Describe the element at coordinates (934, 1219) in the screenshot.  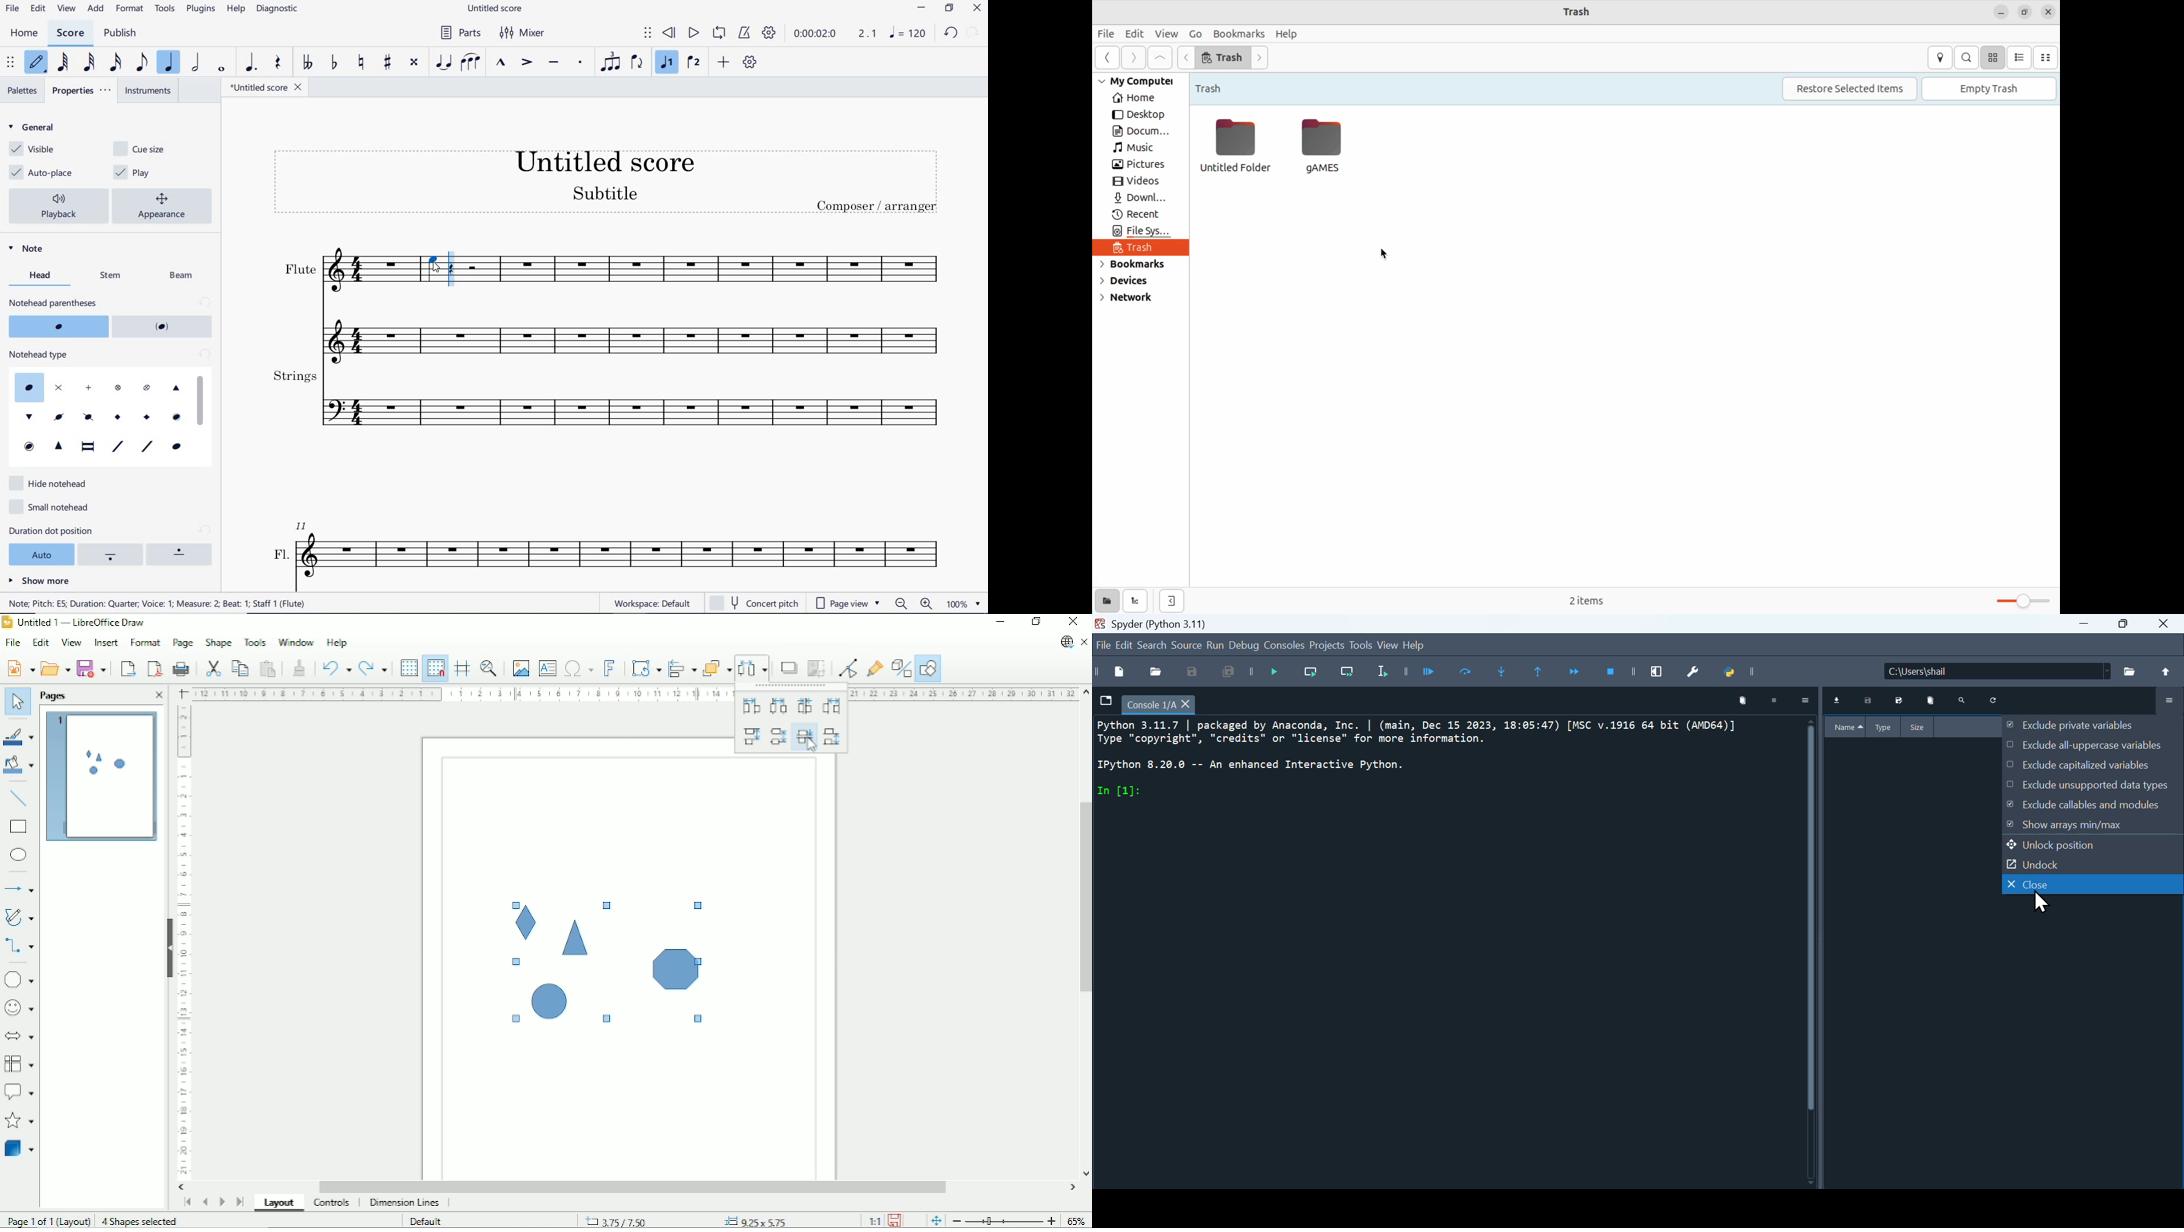
I see `Fit page to the current window` at that location.